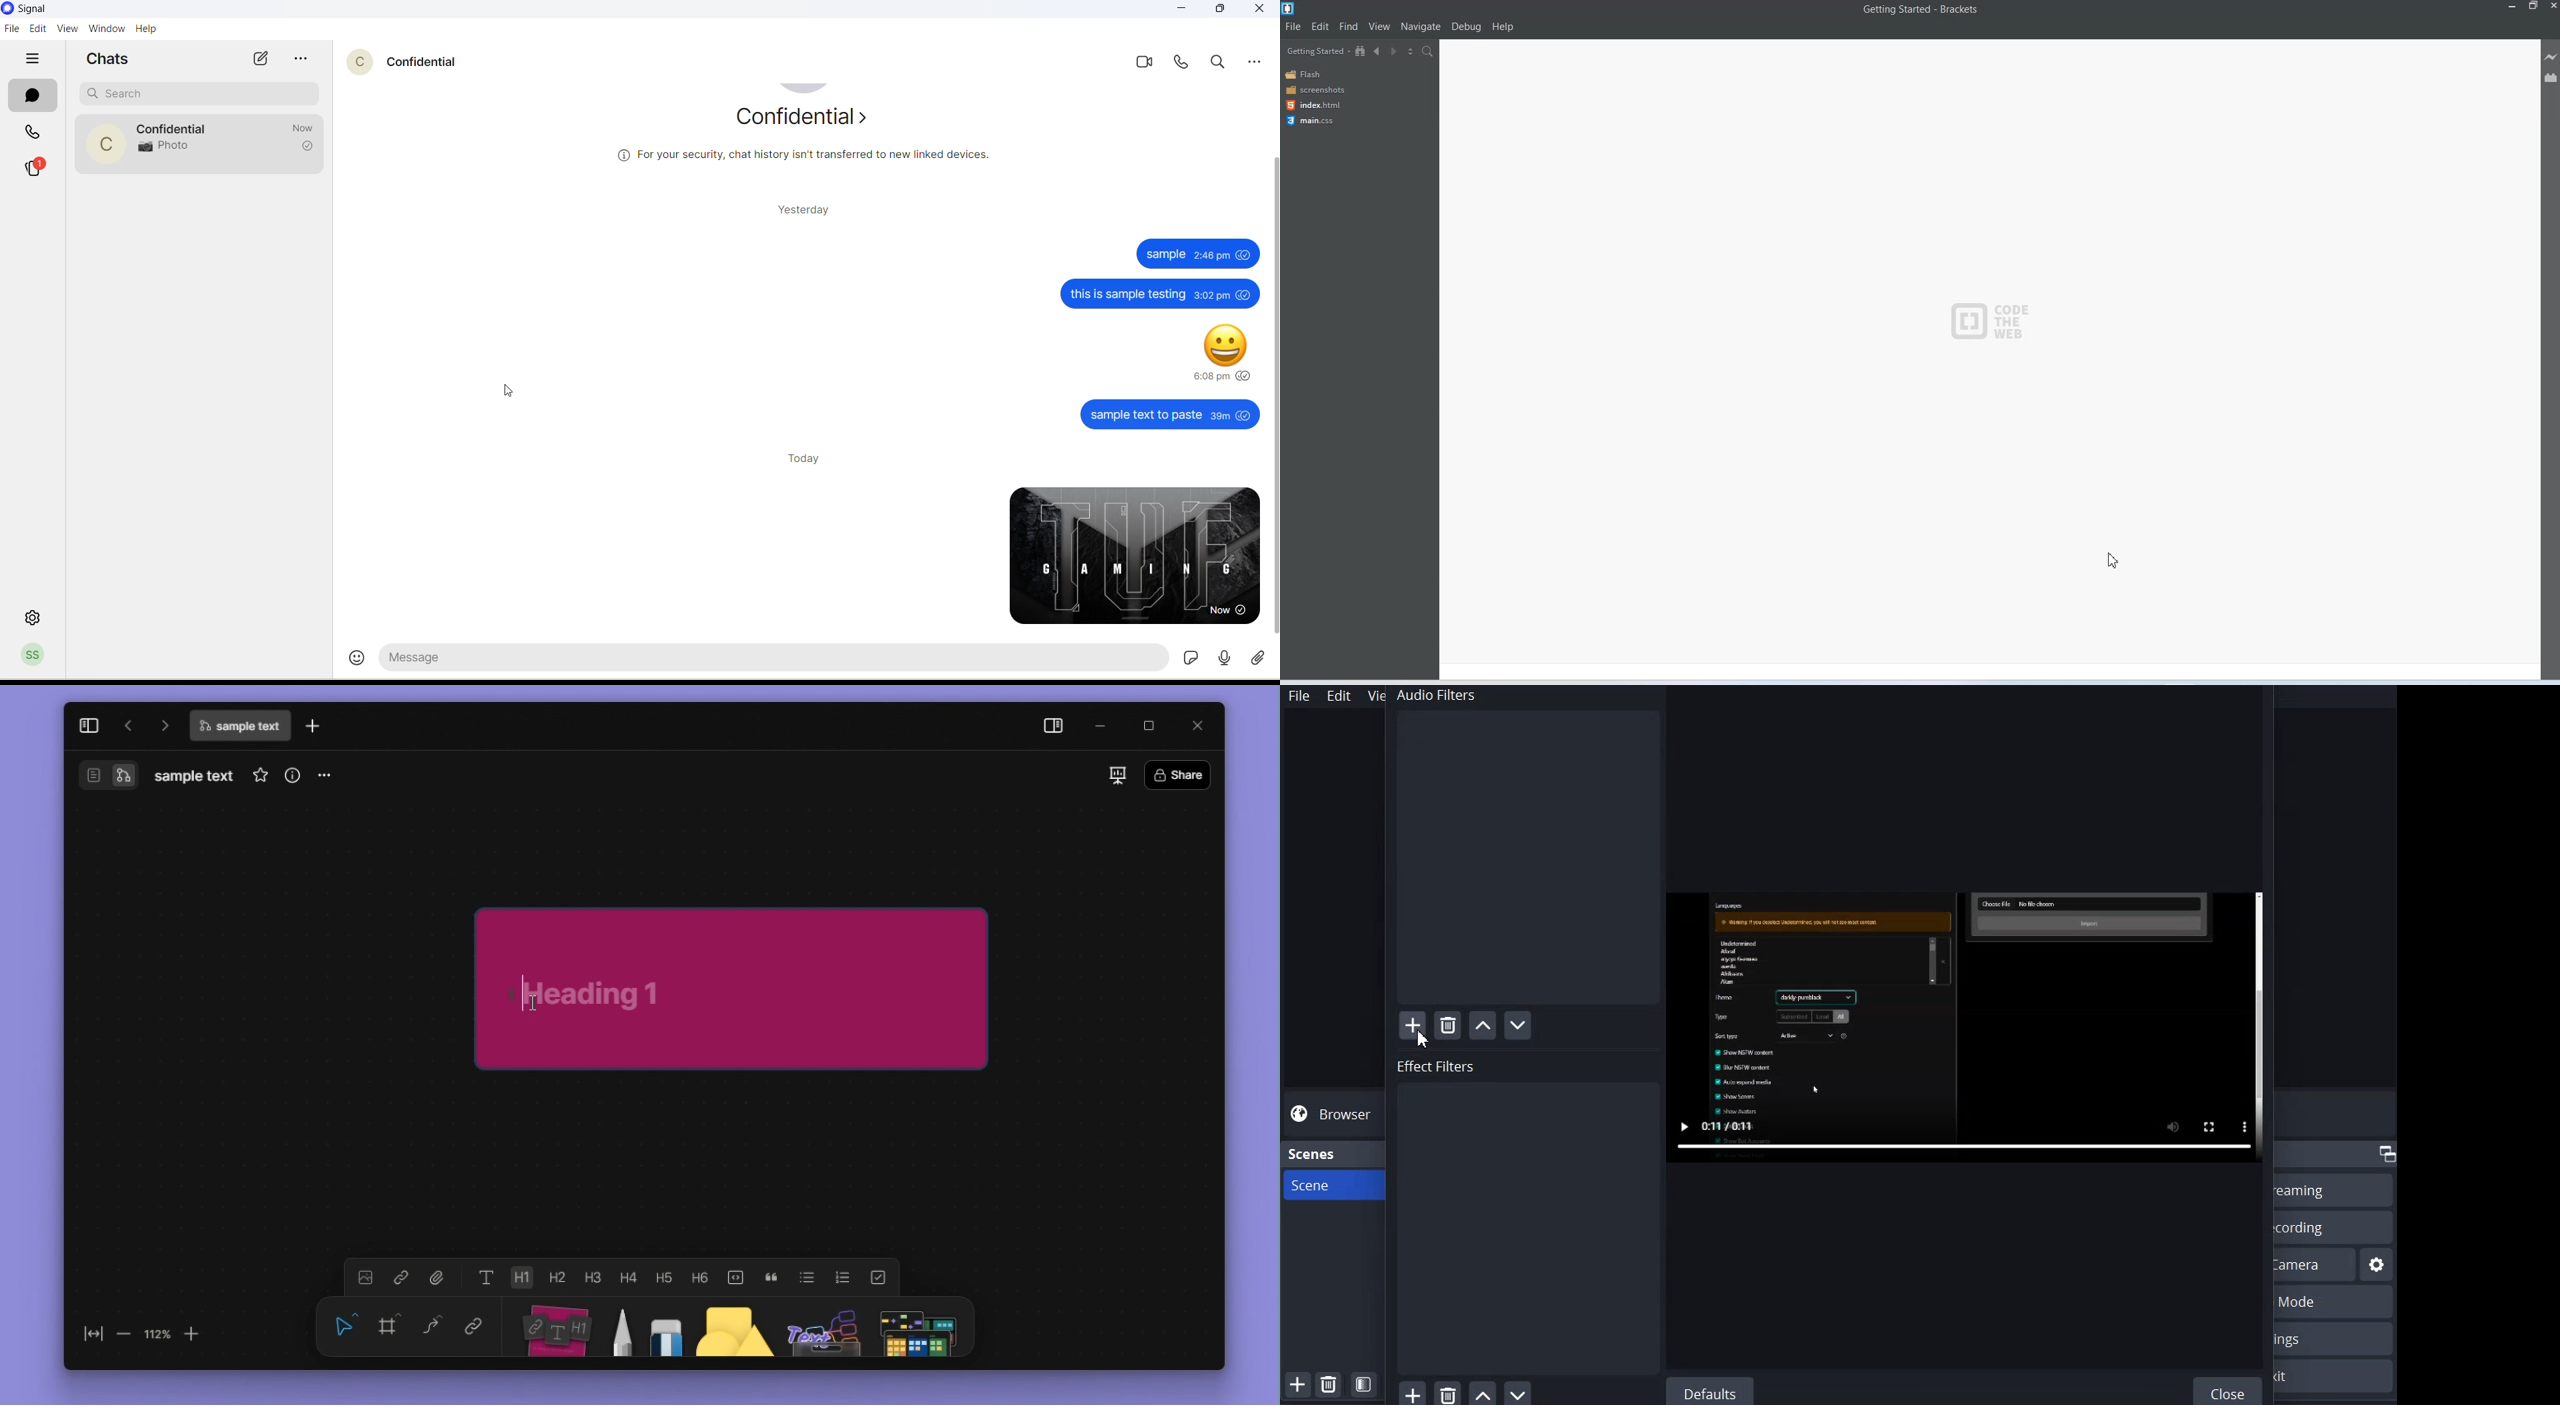  What do you see at coordinates (556, 1277) in the screenshot?
I see `Heading 2` at bounding box center [556, 1277].